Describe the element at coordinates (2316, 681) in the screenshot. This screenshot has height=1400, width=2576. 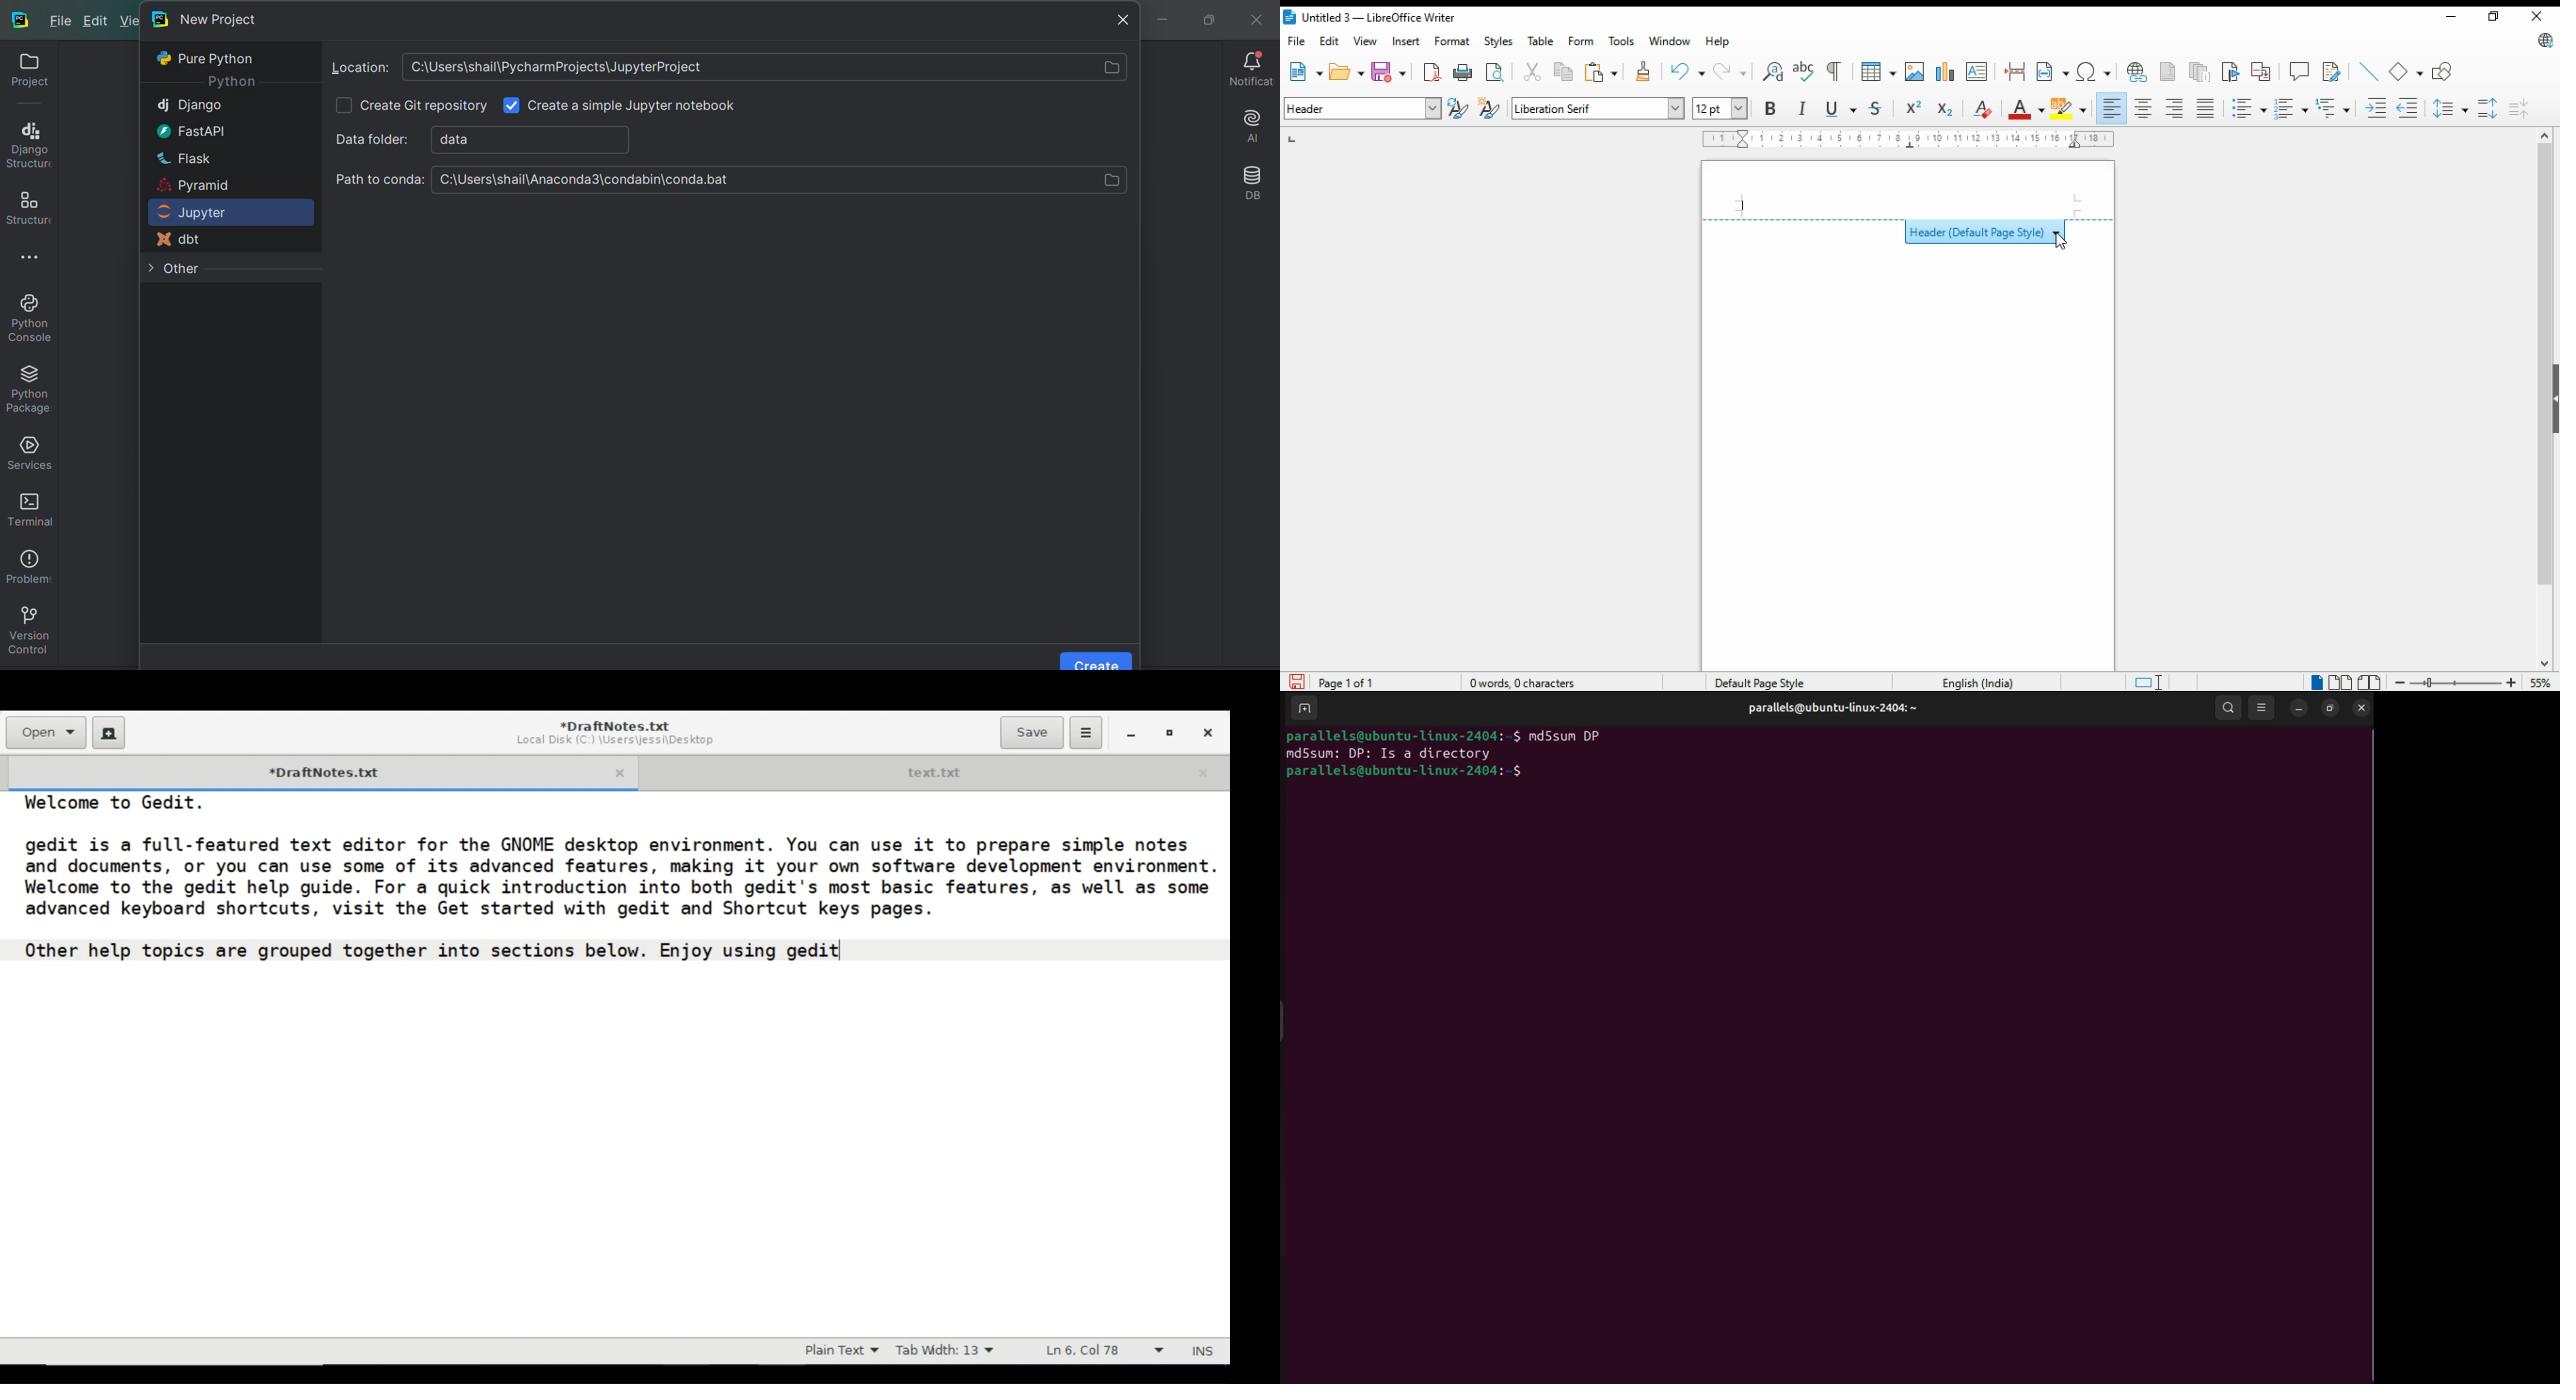
I see `single page view` at that location.